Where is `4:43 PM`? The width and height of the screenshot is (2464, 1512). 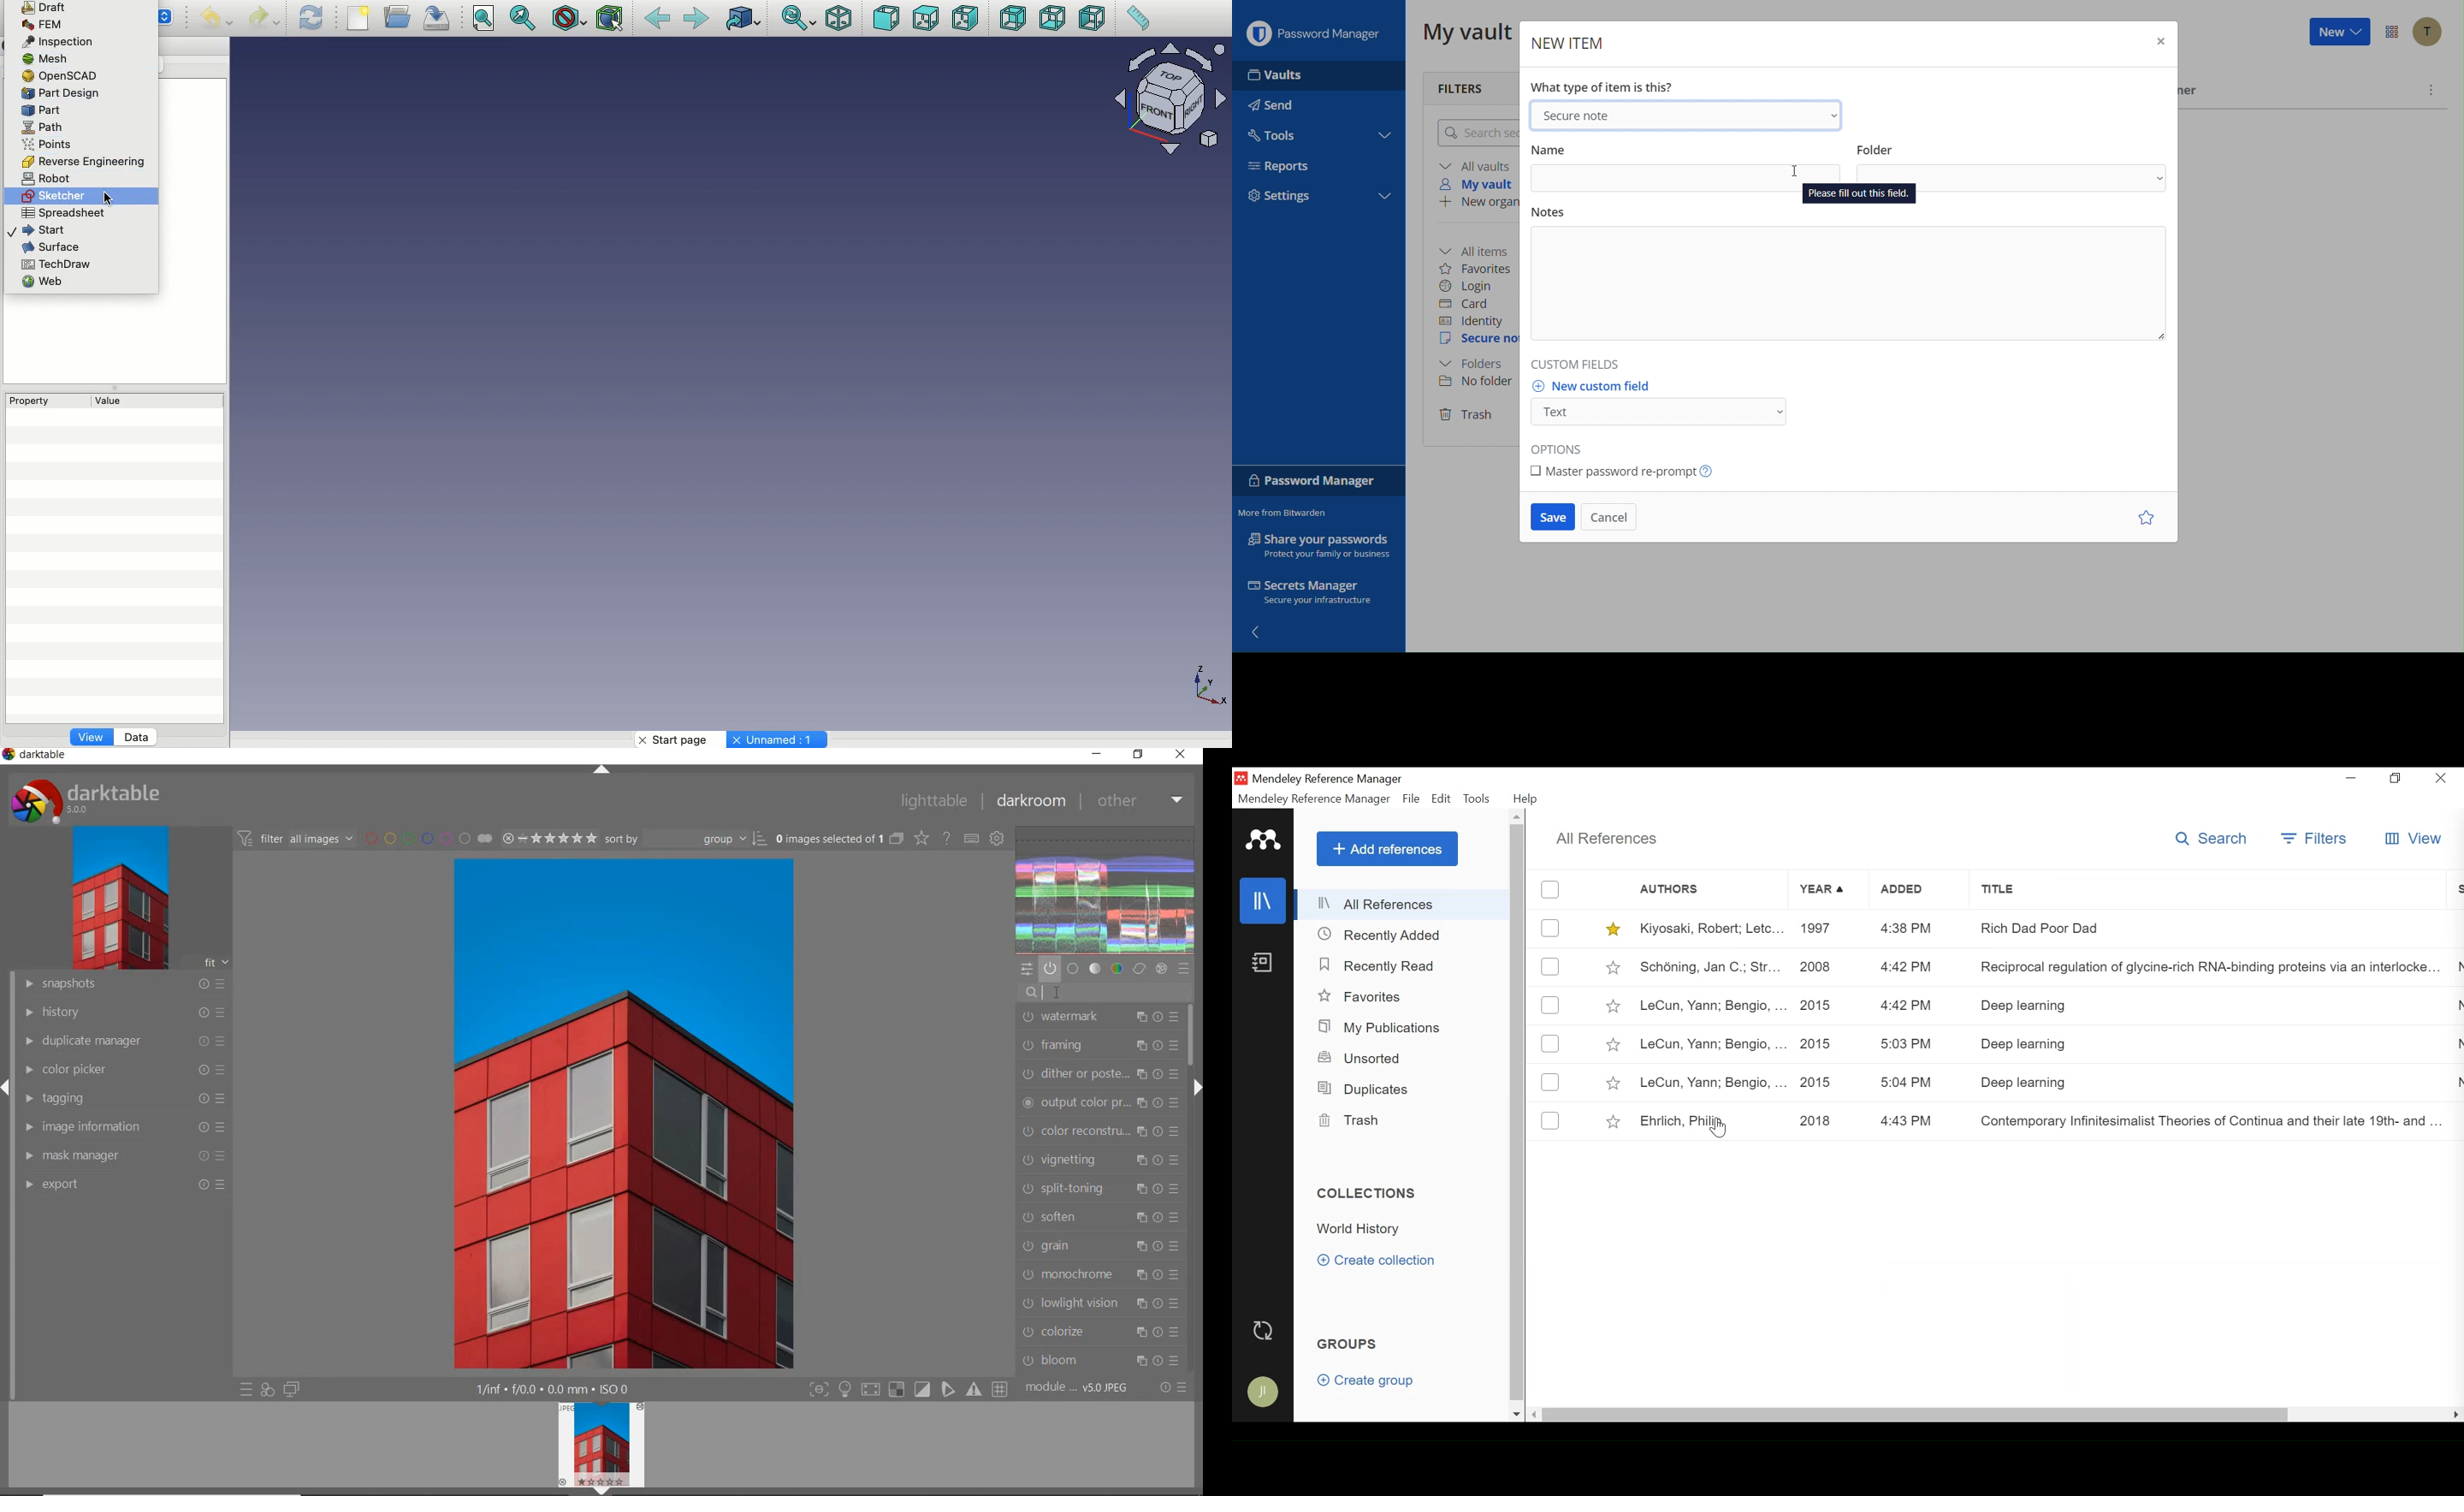 4:43 PM is located at coordinates (1911, 1120).